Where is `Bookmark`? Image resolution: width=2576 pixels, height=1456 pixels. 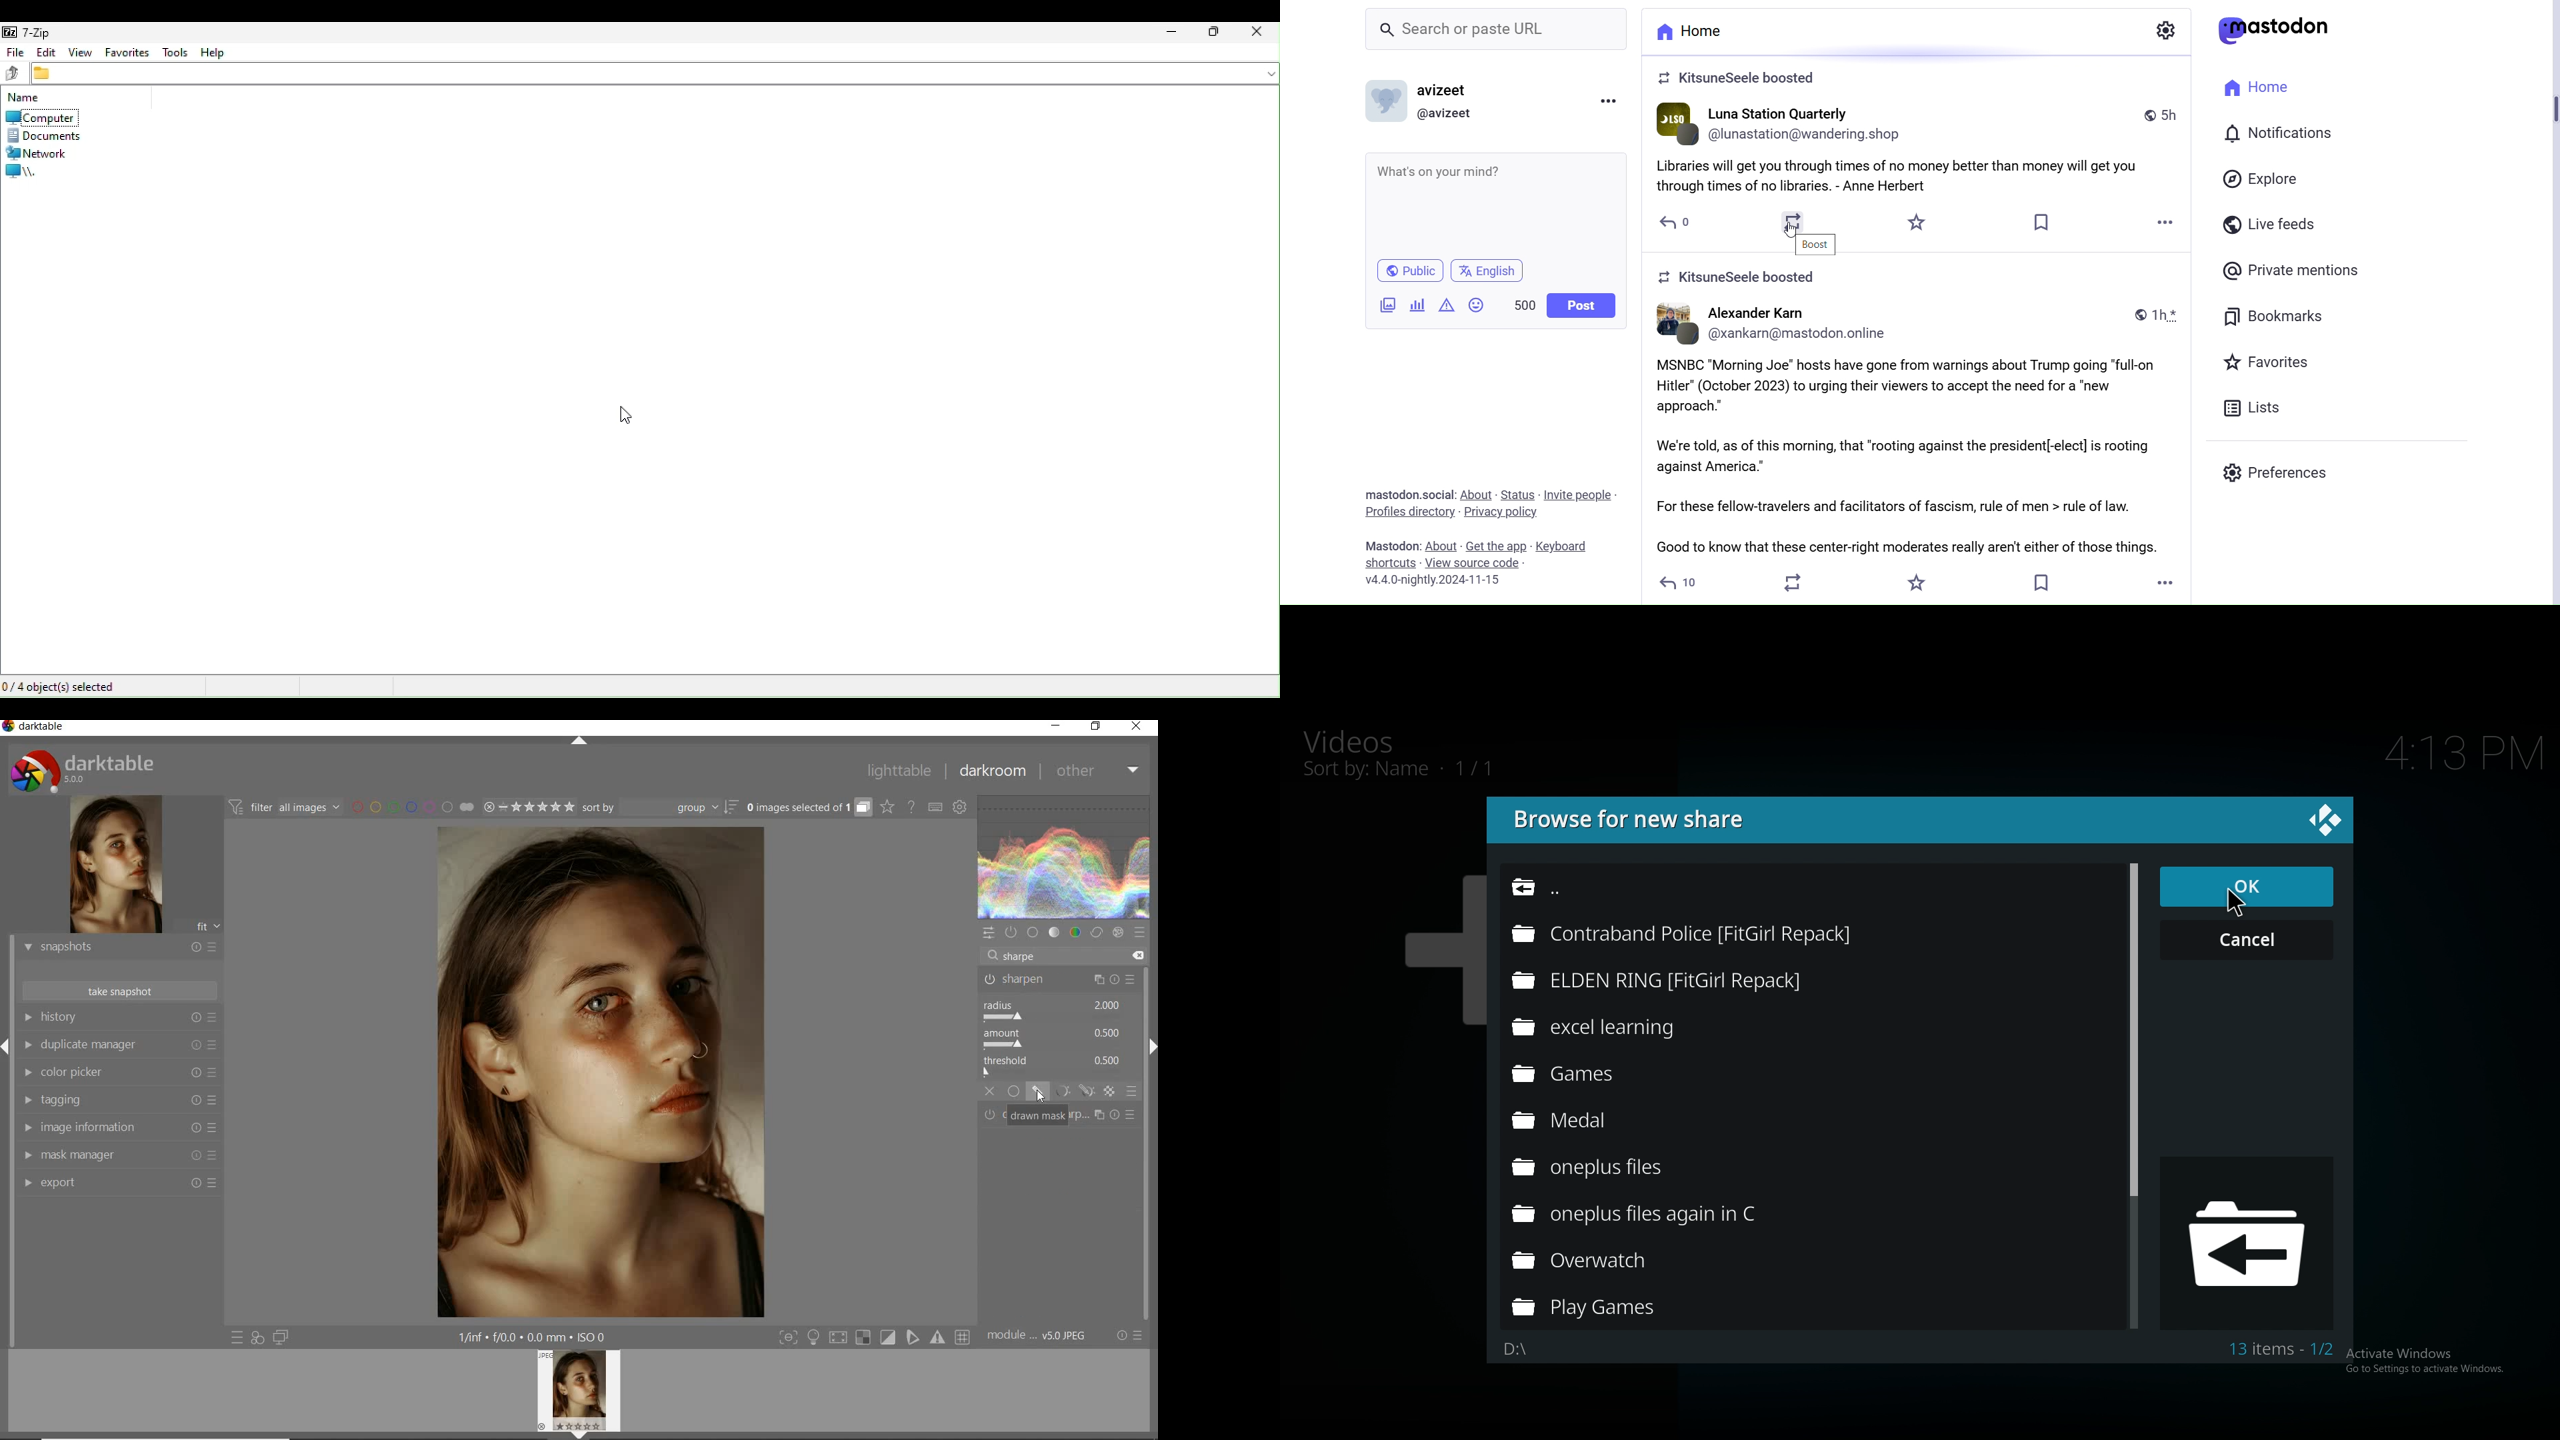 Bookmark is located at coordinates (2041, 582).